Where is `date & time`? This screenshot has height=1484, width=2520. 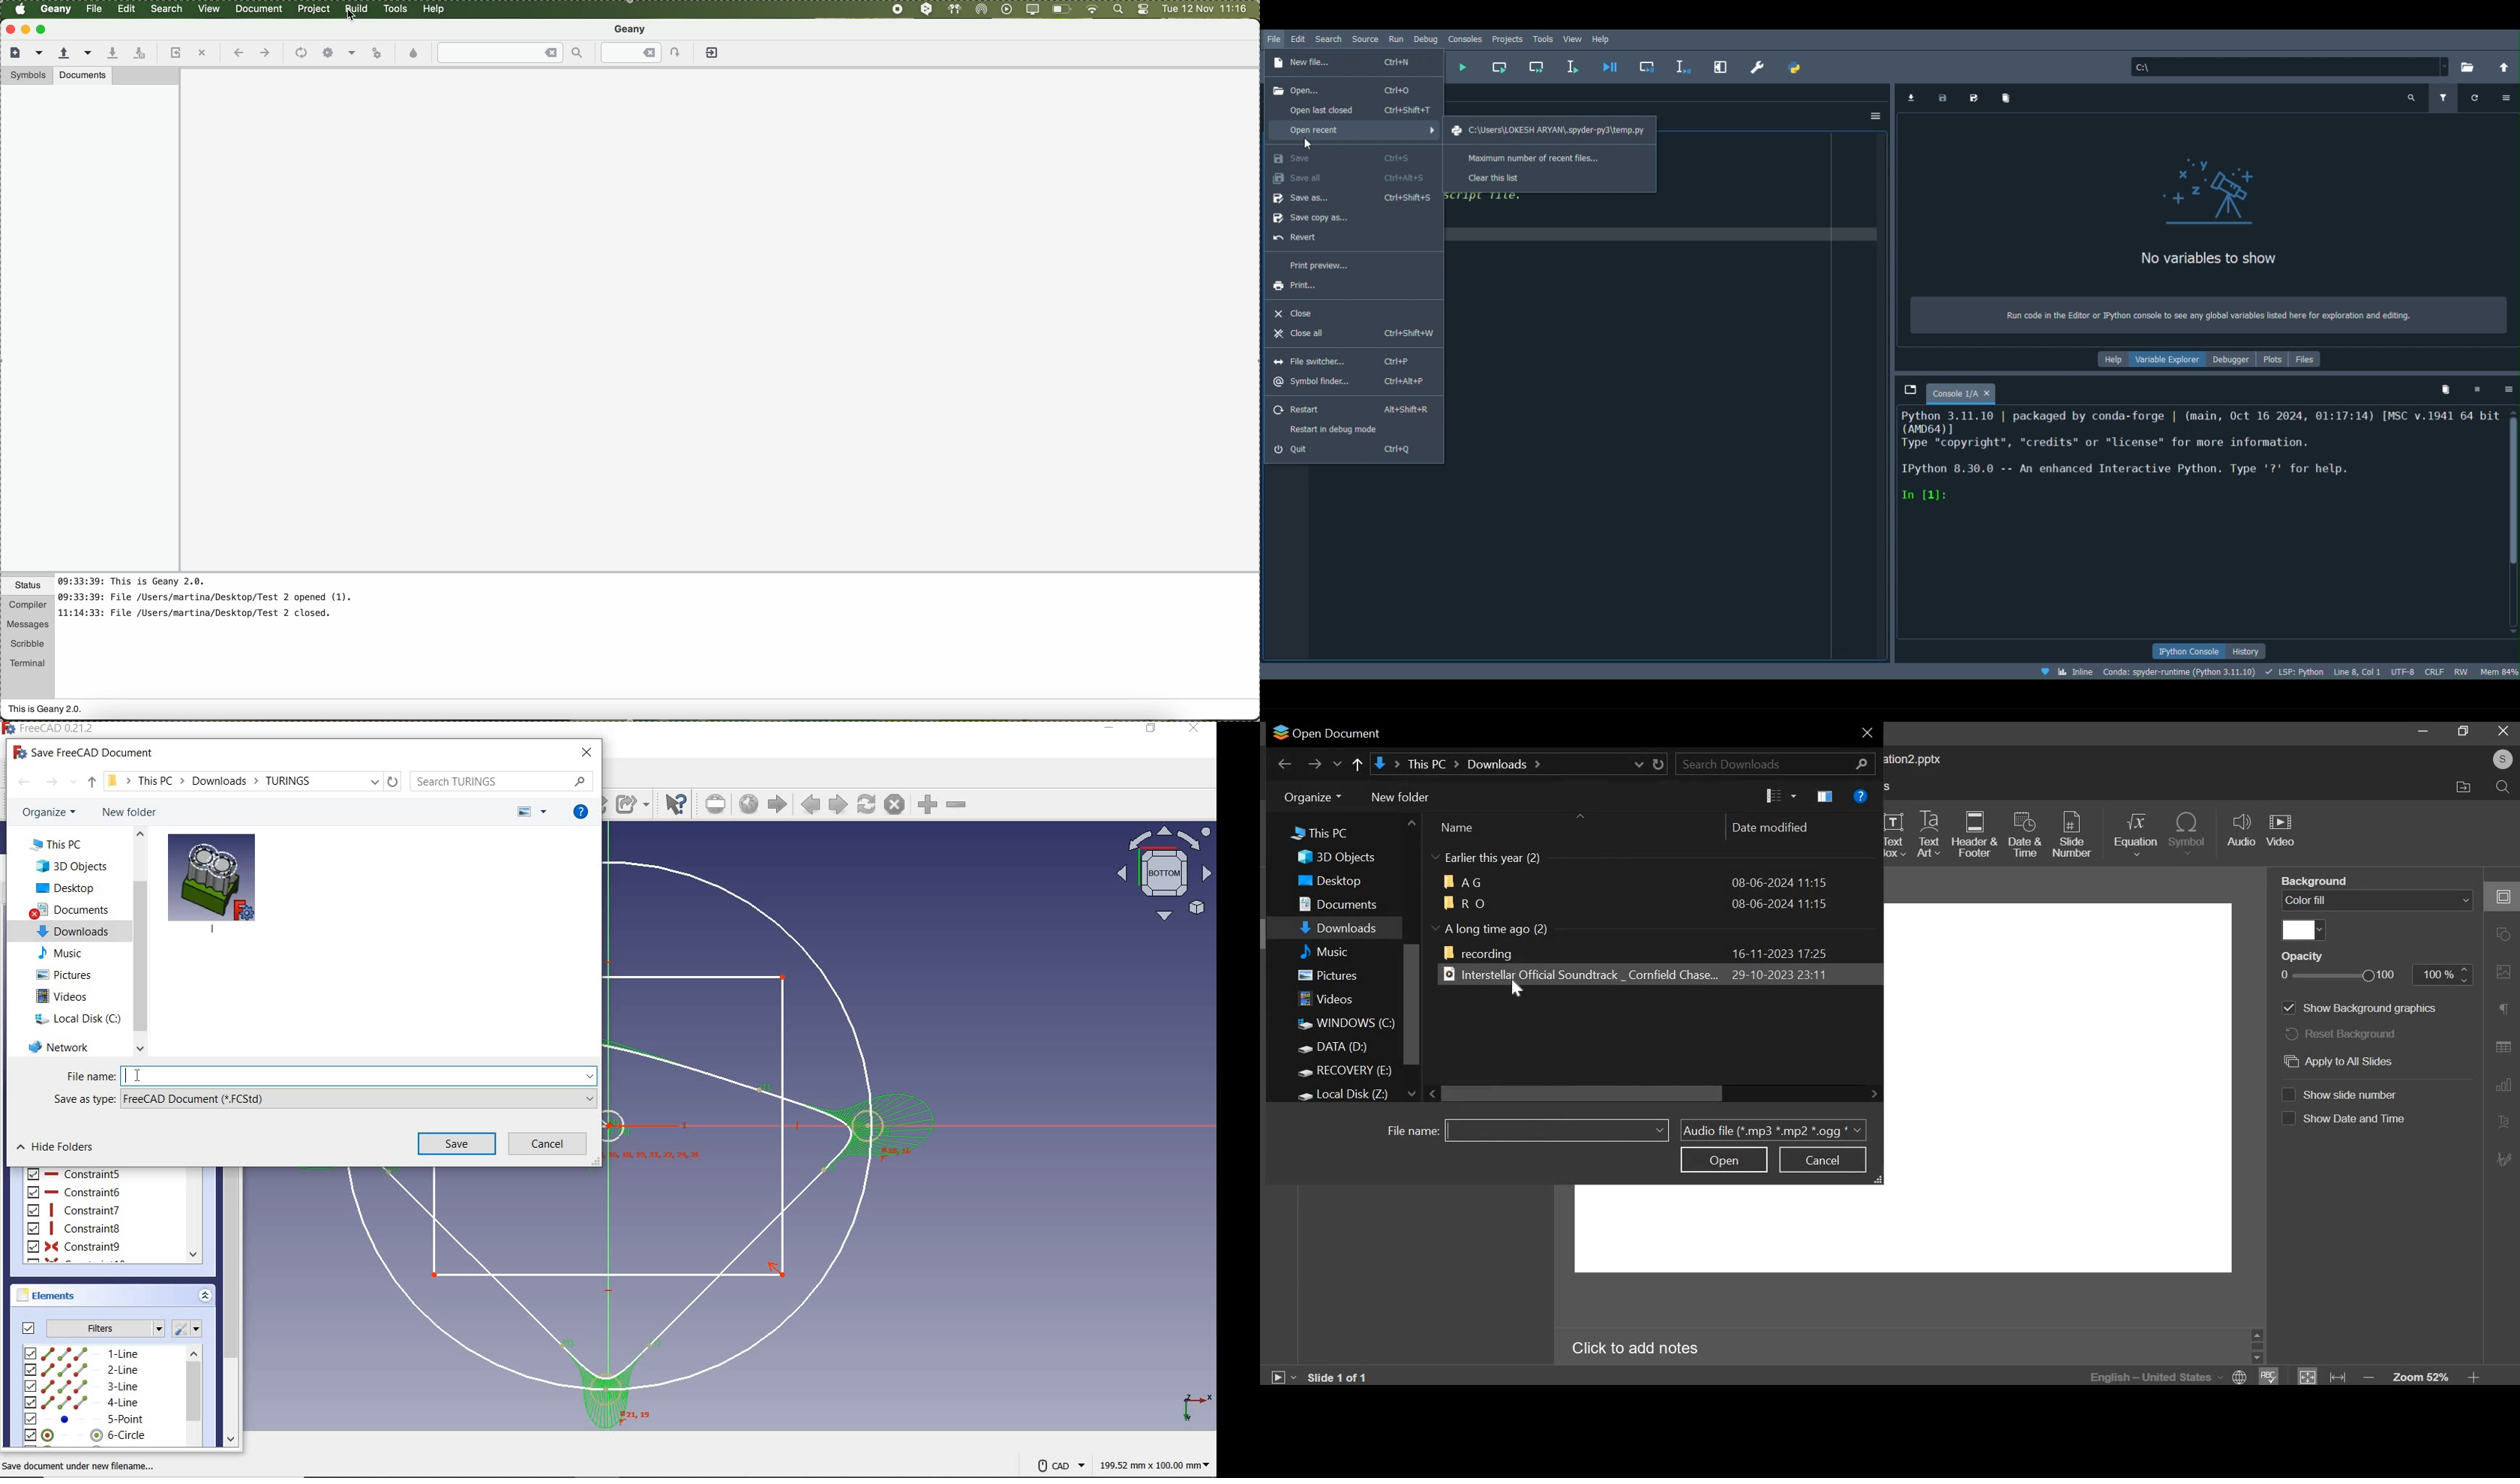
date & time is located at coordinates (2025, 834).